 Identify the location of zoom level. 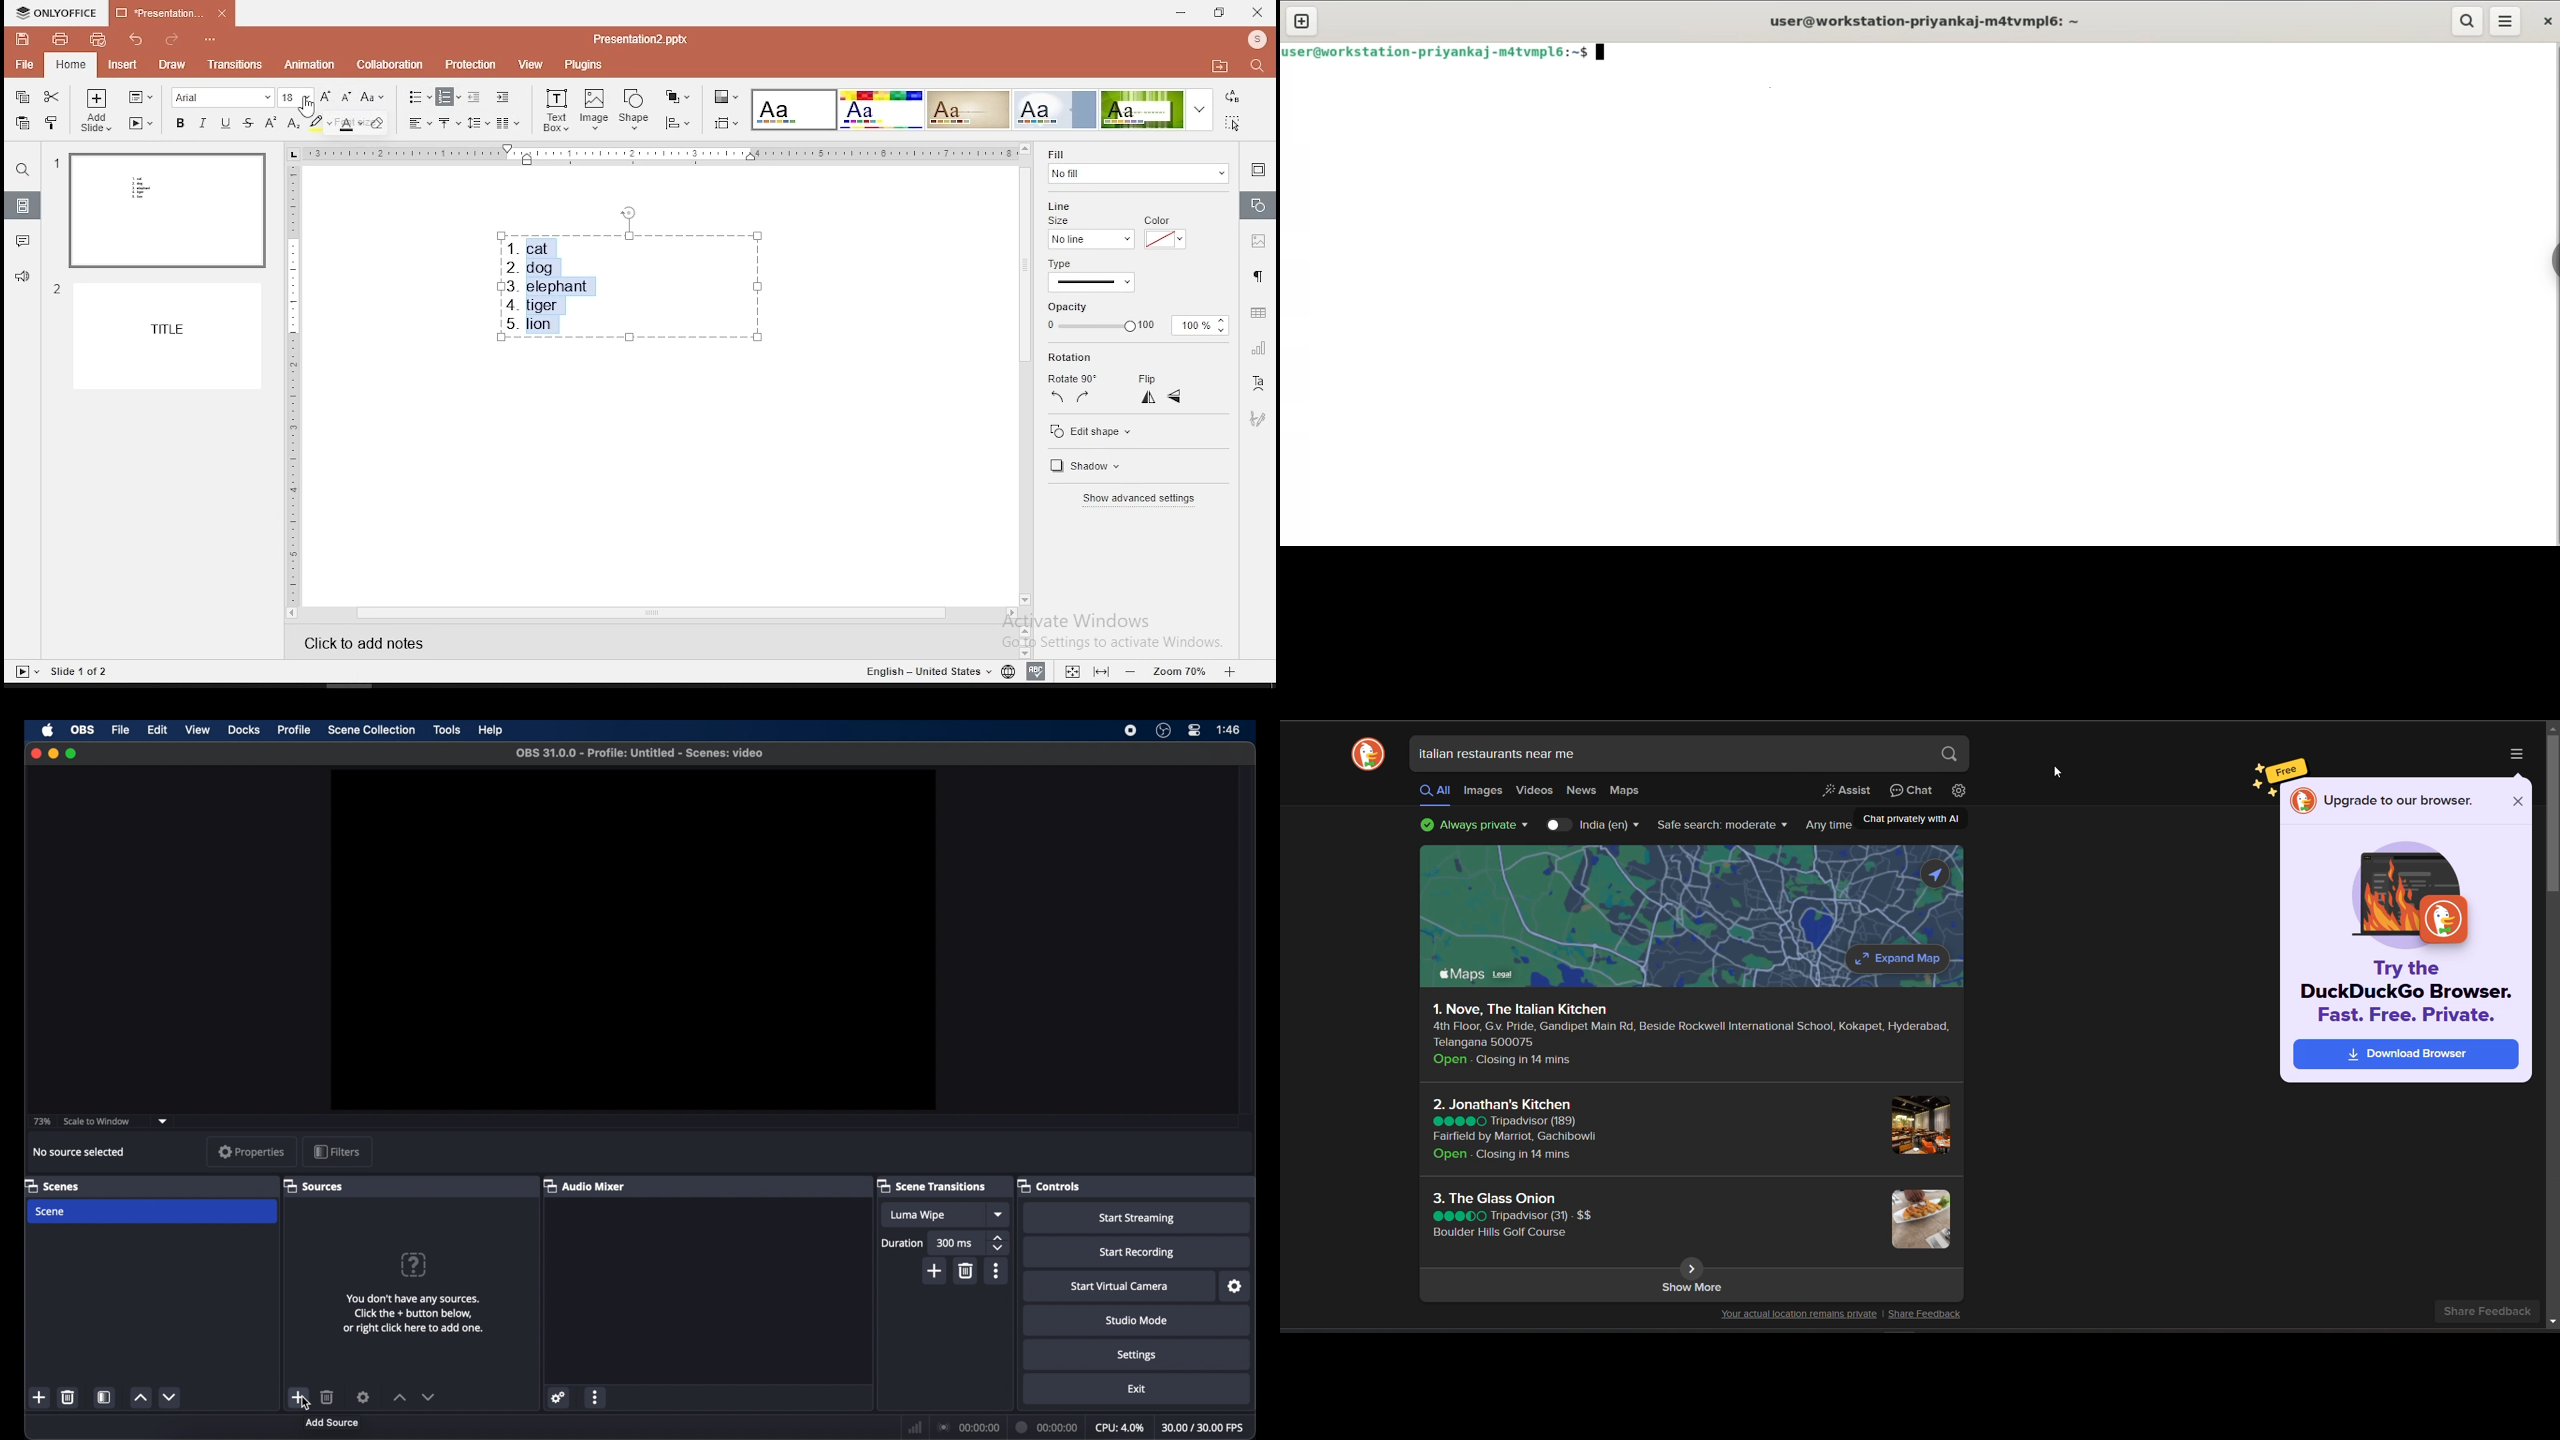
(1180, 671).